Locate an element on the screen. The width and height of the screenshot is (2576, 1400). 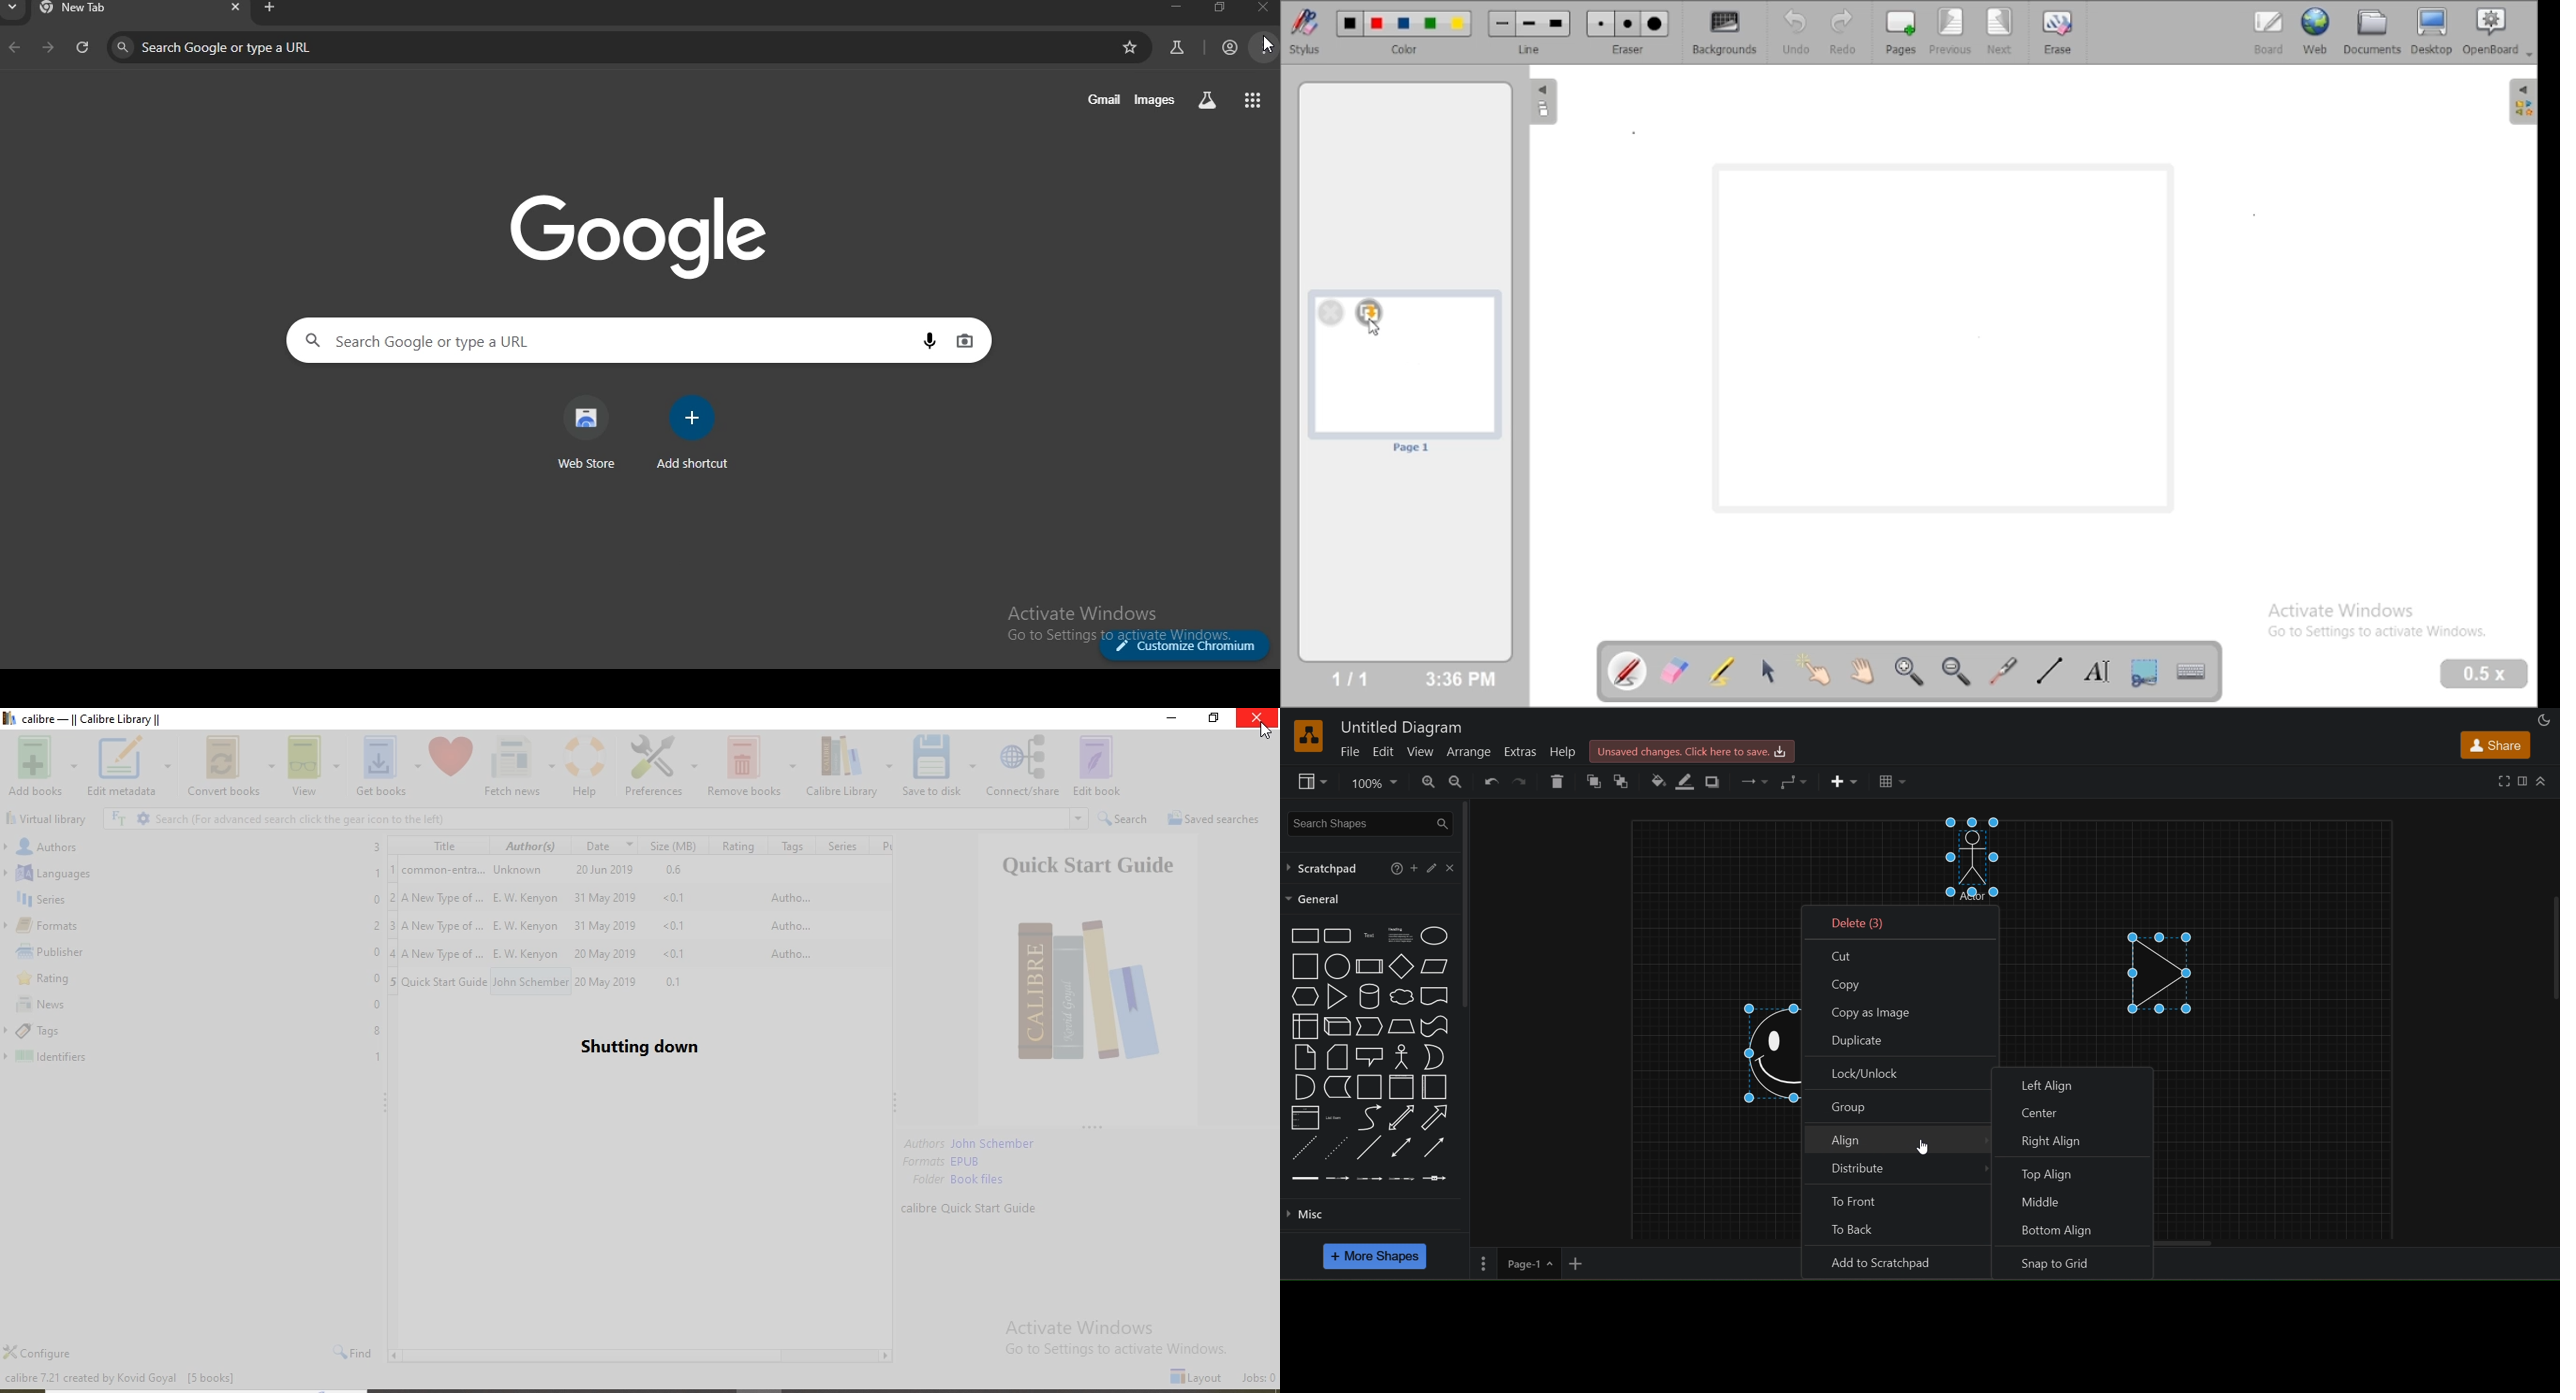
29 Jun 2019 is located at coordinates (608, 870).